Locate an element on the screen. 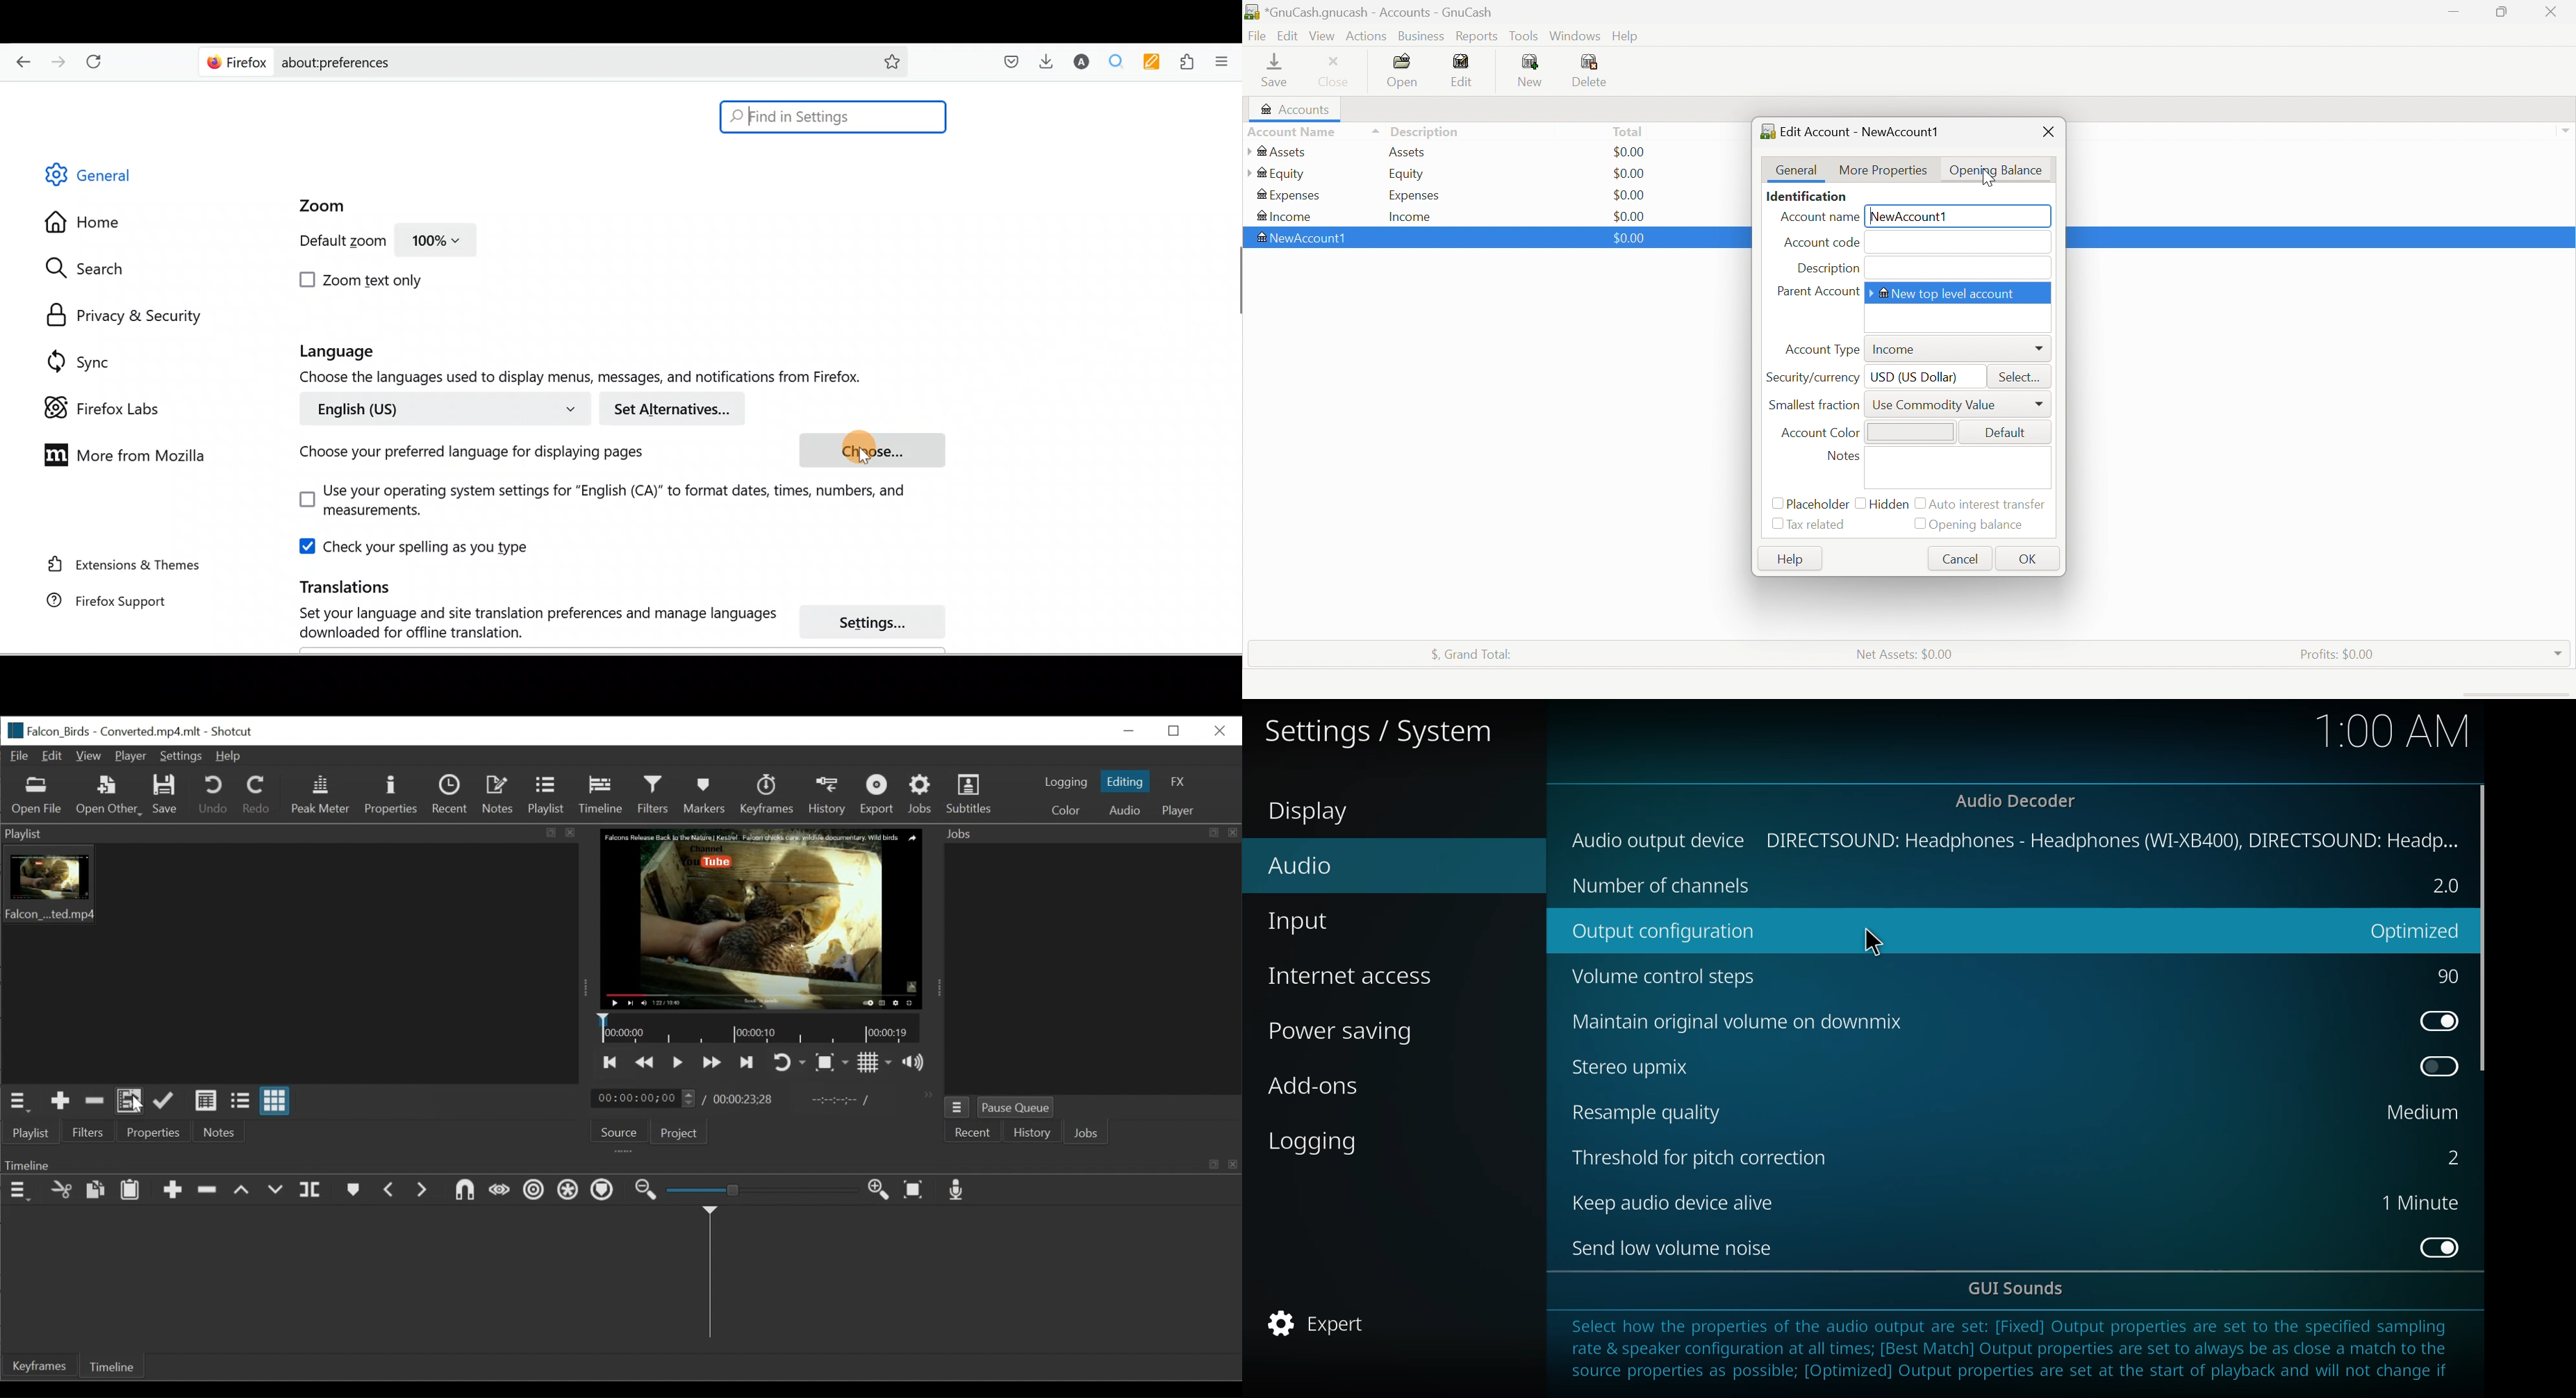 This screenshot has height=1400, width=2576. Paste is located at coordinates (130, 1191).